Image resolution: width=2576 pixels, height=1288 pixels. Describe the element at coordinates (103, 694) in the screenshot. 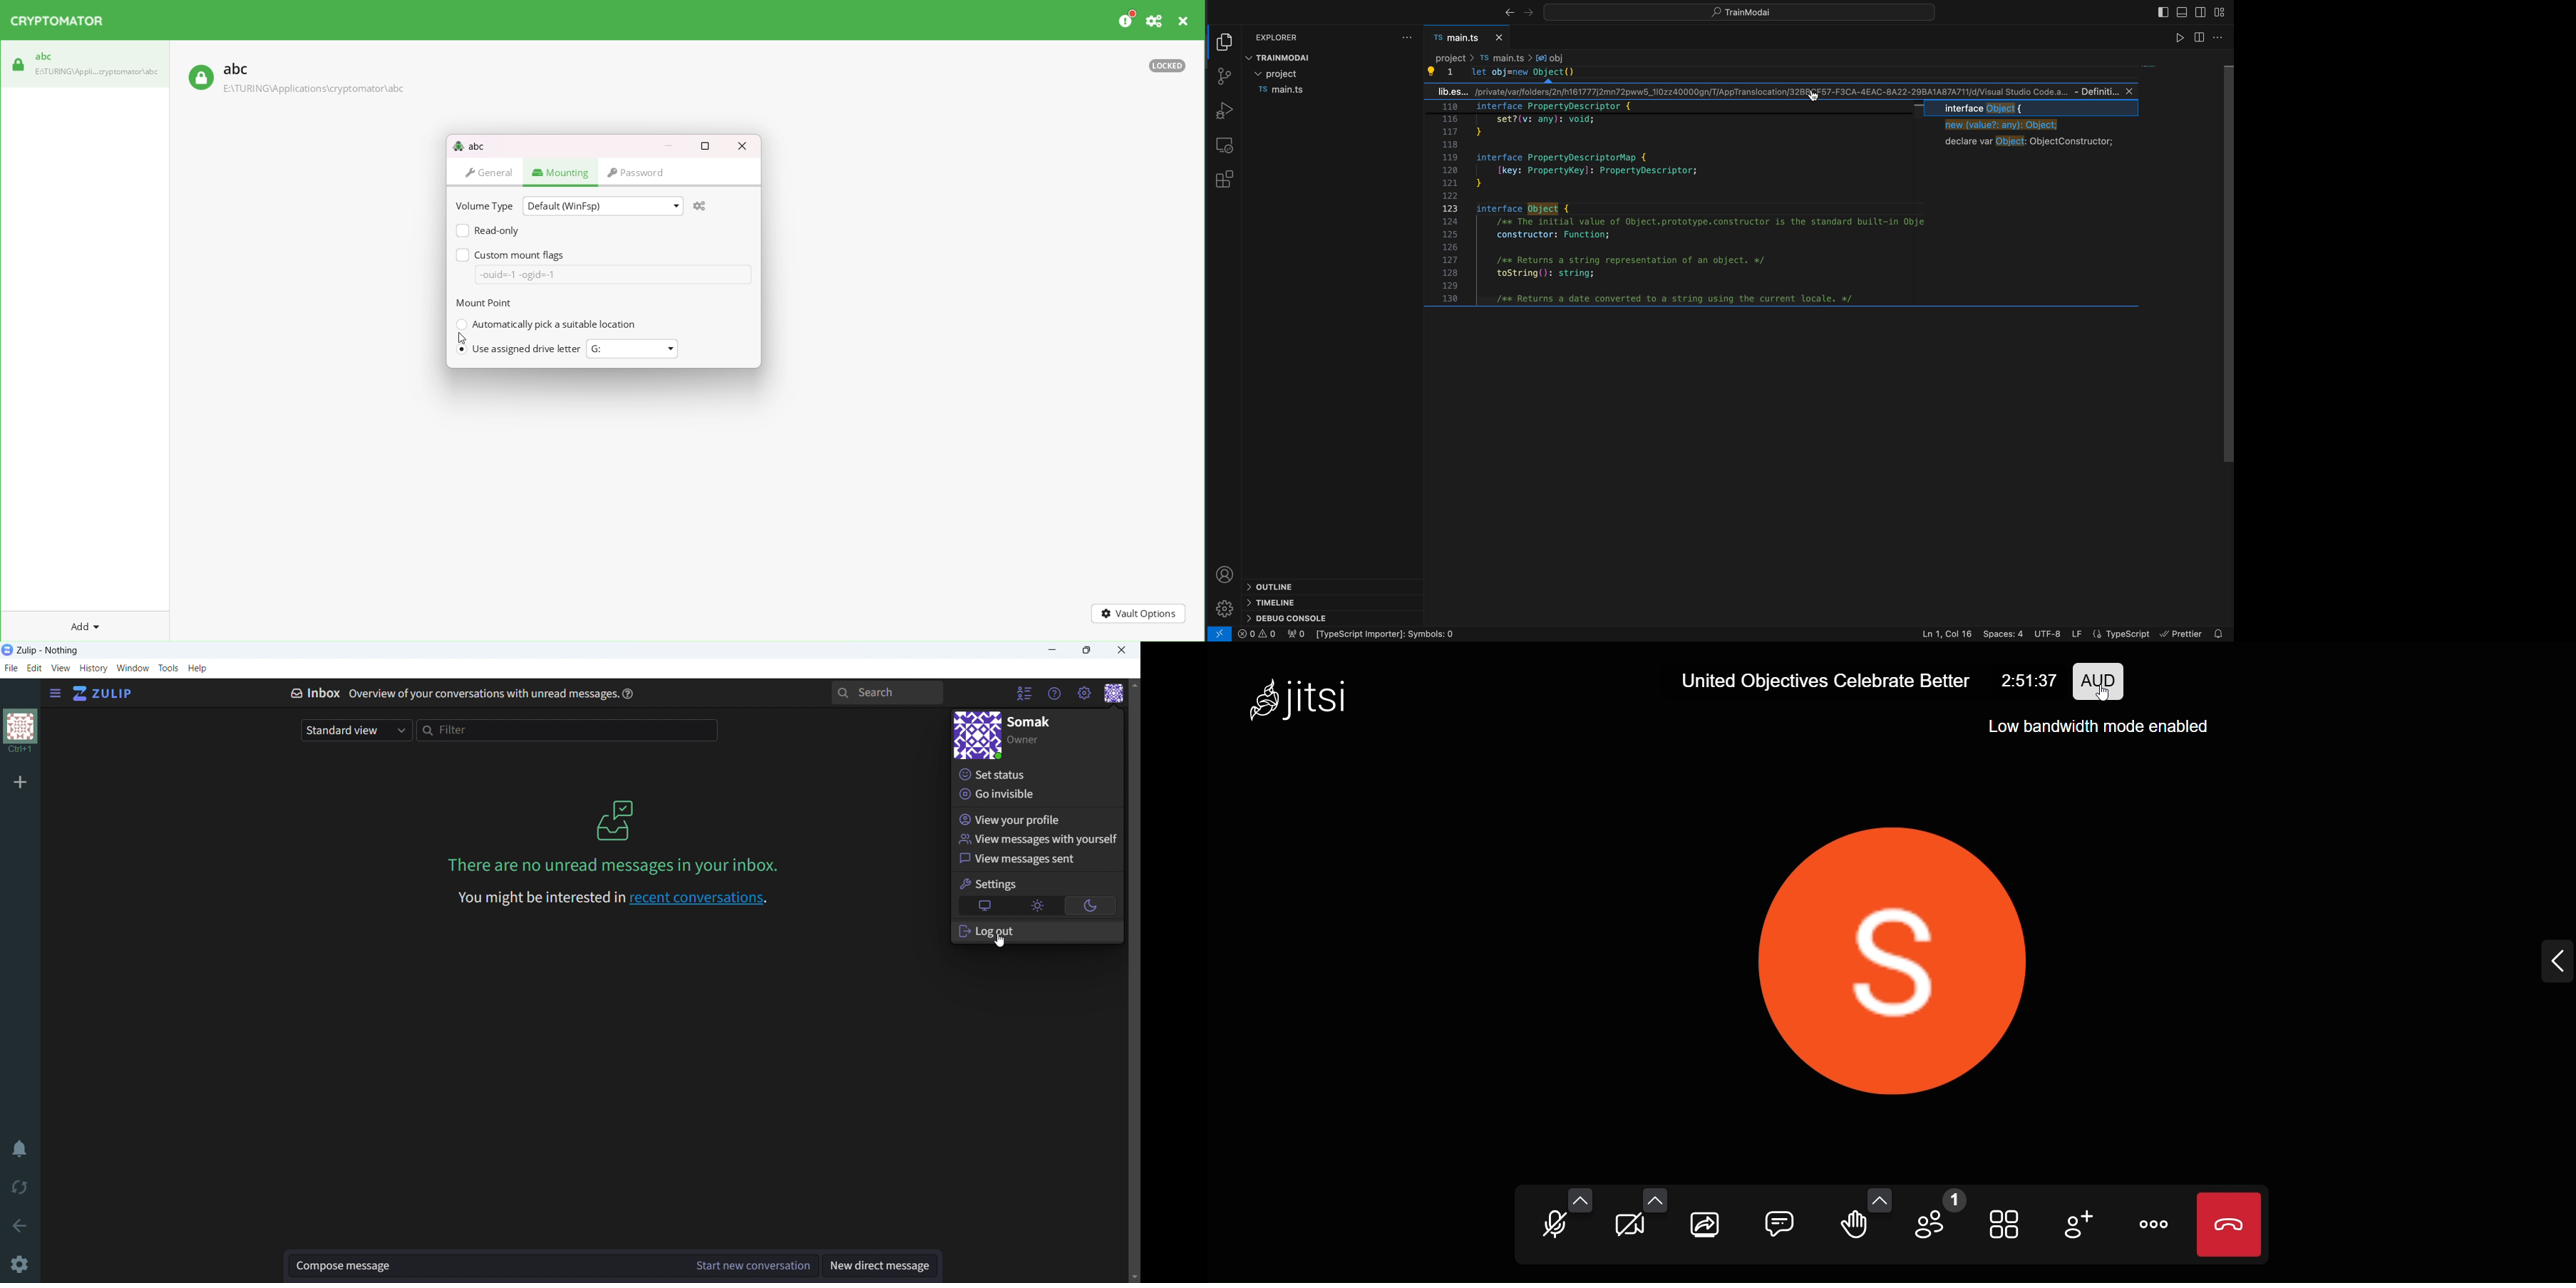

I see `go to home view (inbox)` at that location.